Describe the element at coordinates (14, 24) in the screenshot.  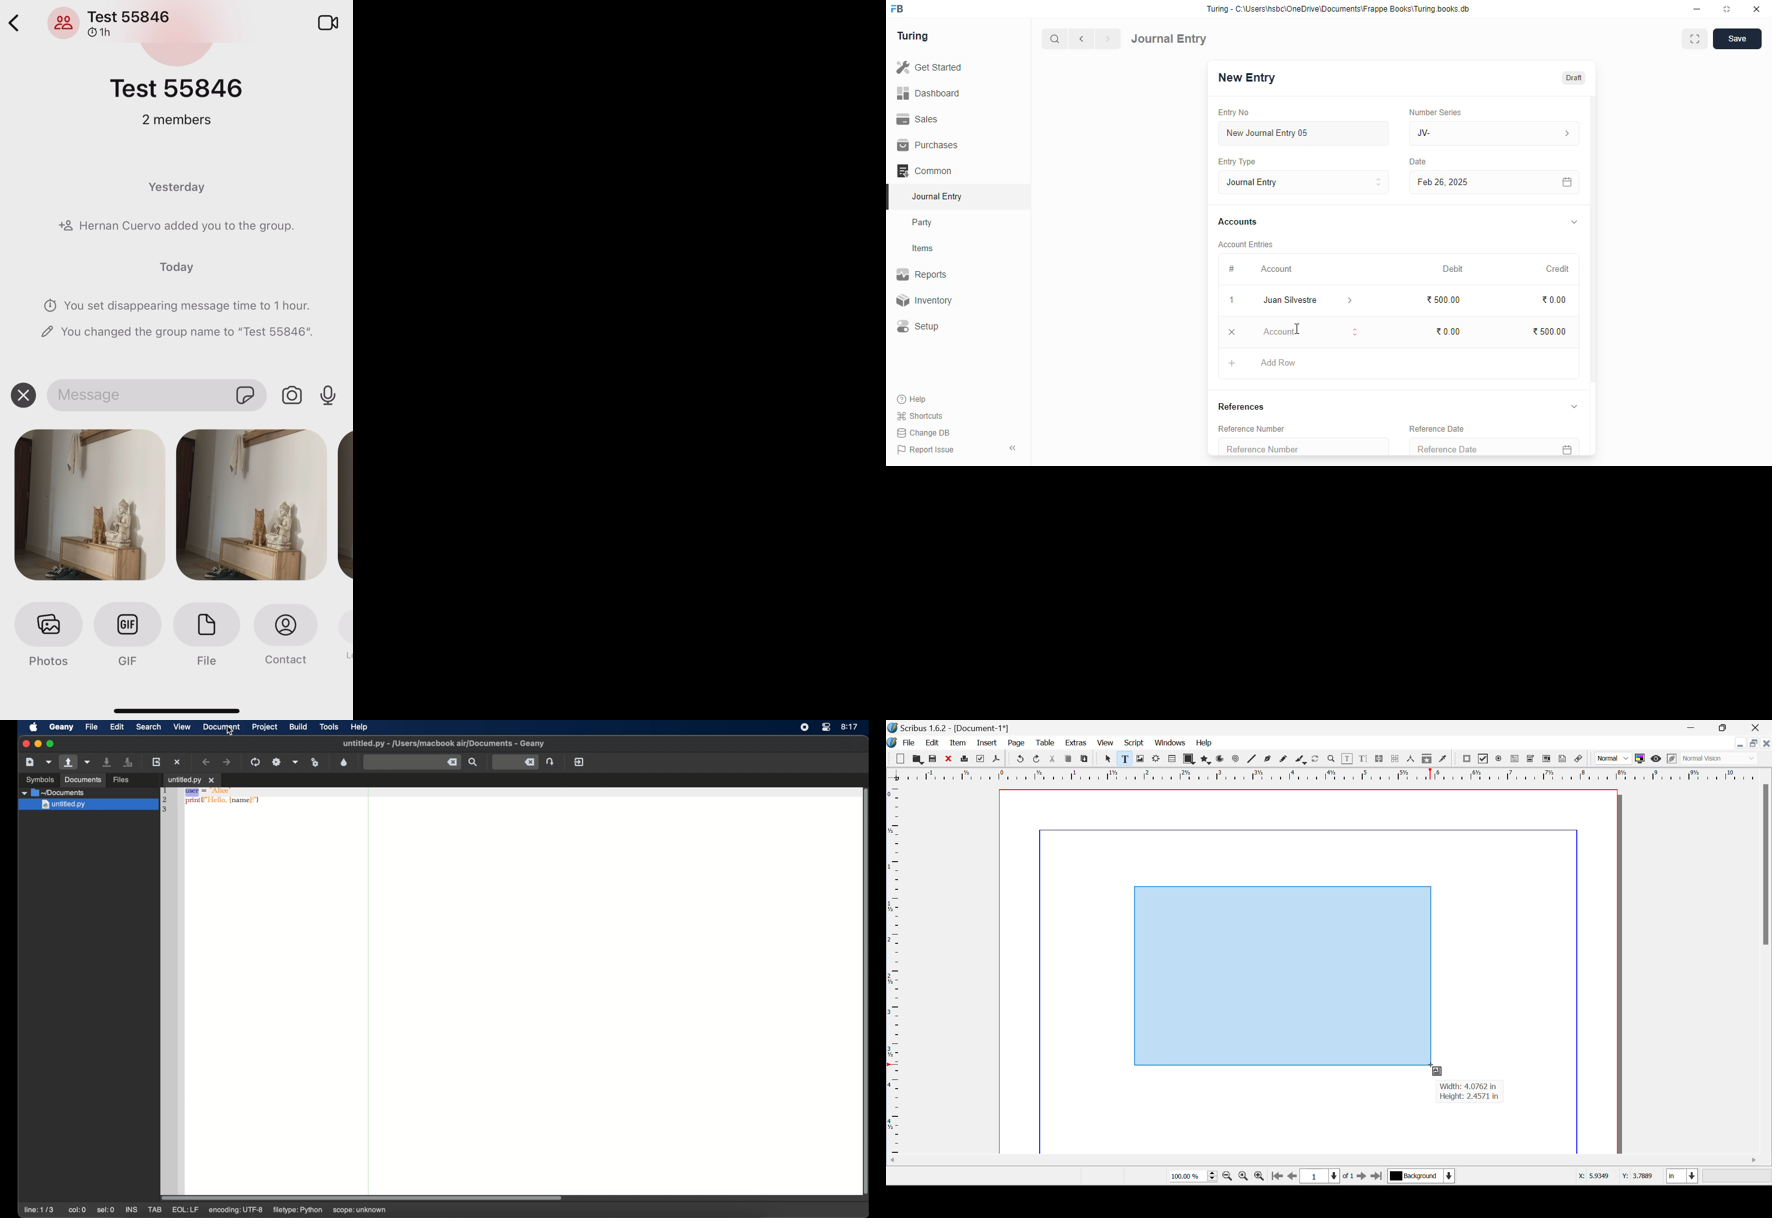
I see `navigate back` at that location.